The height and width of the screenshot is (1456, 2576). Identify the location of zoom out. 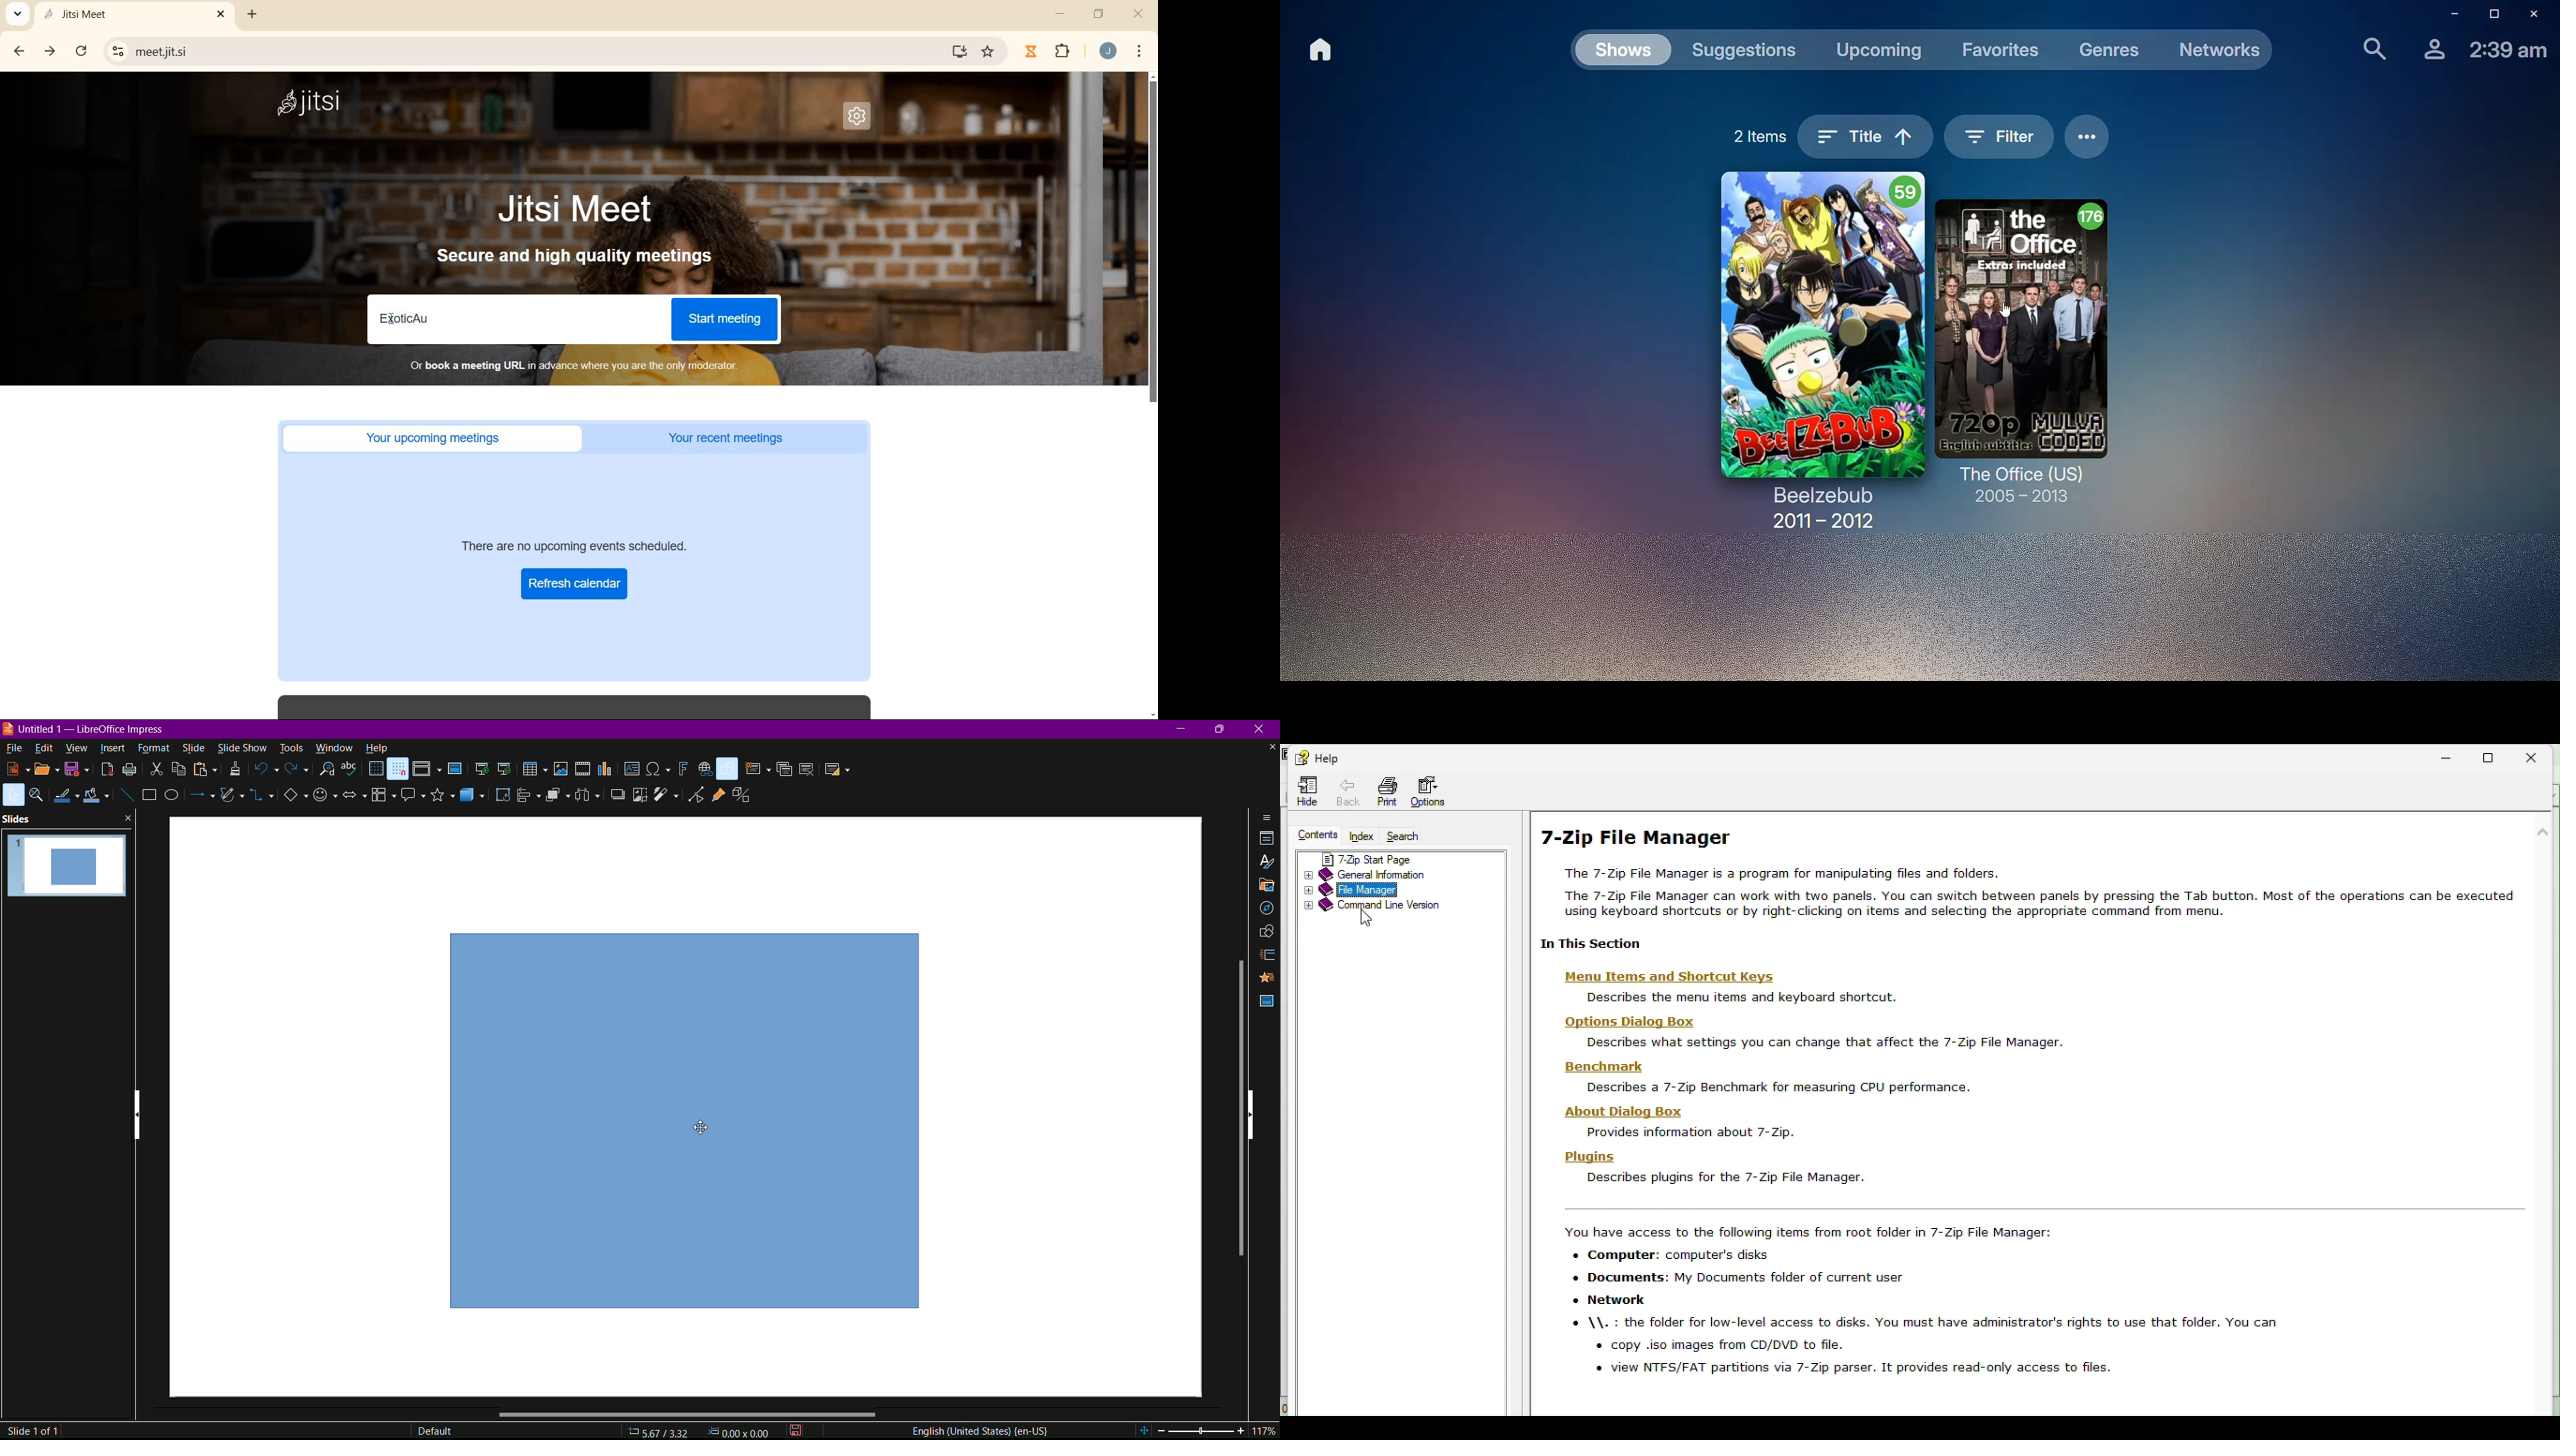
(1161, 1431).